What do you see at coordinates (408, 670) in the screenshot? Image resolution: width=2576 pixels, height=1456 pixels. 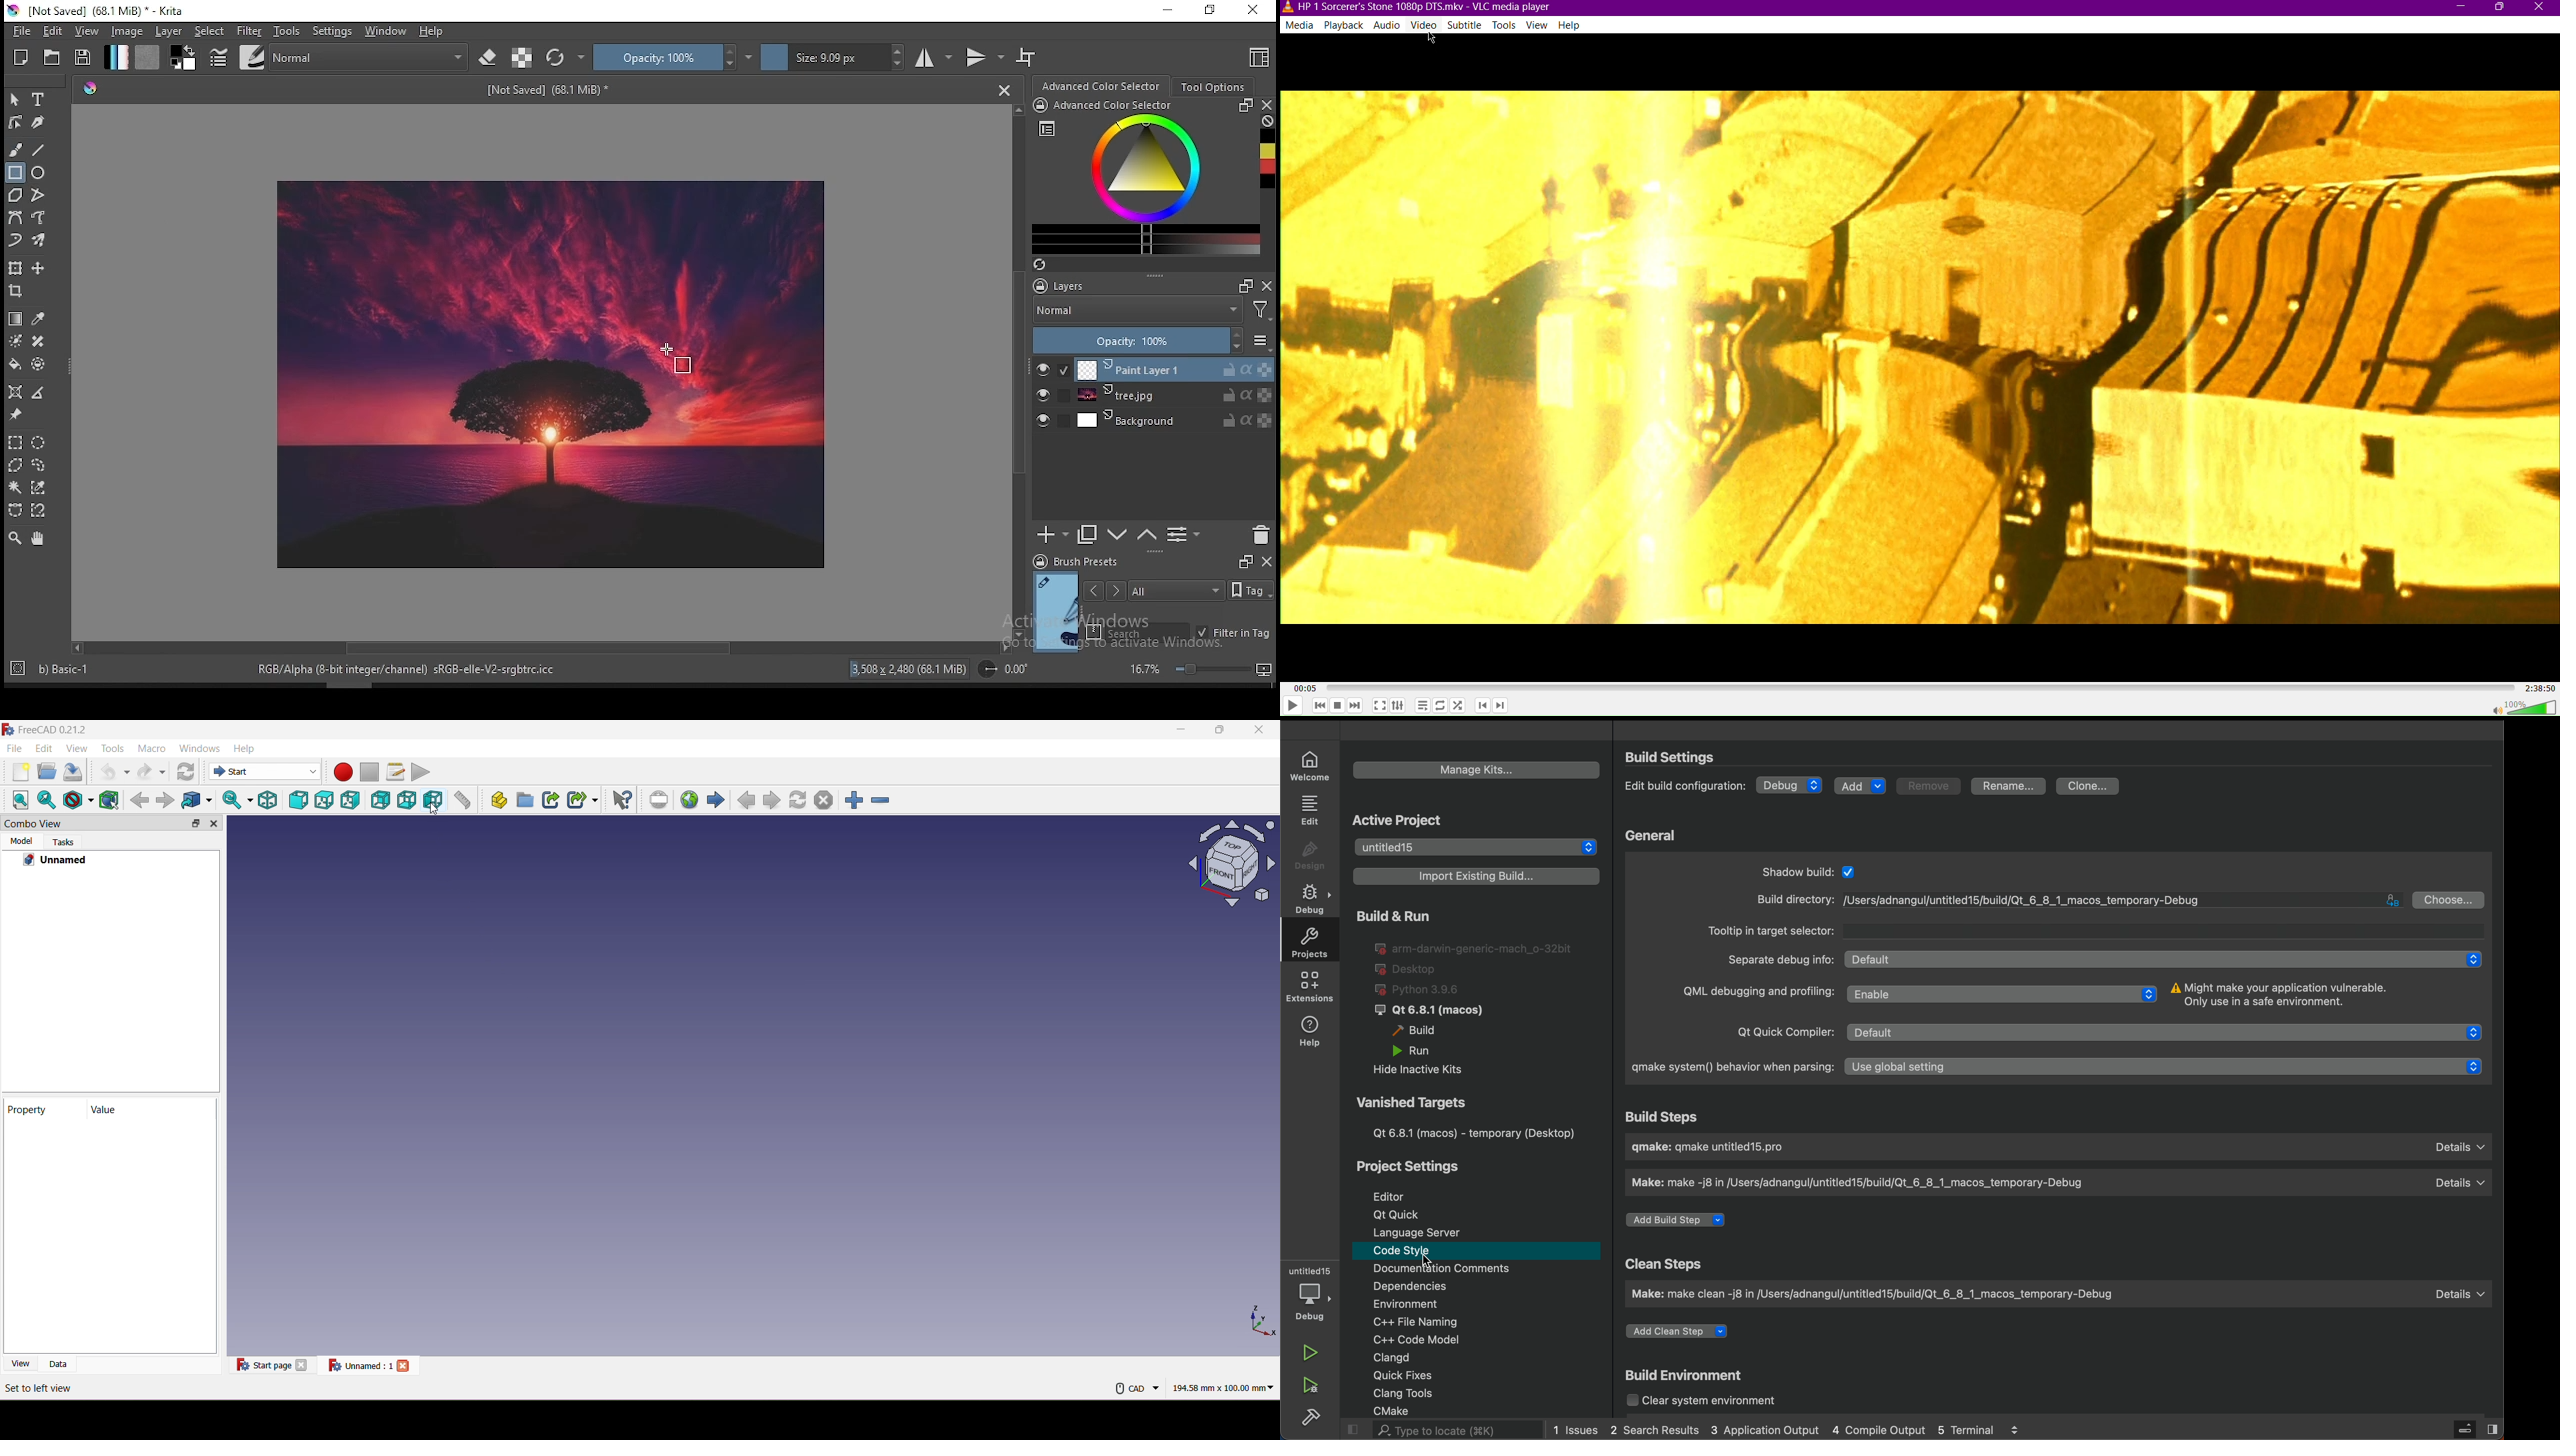 I see `'RGB/Alpha (8-bit integer/channel) sRGB-elle-V2-srgbtre.icc` at bounding box center [408, 670].